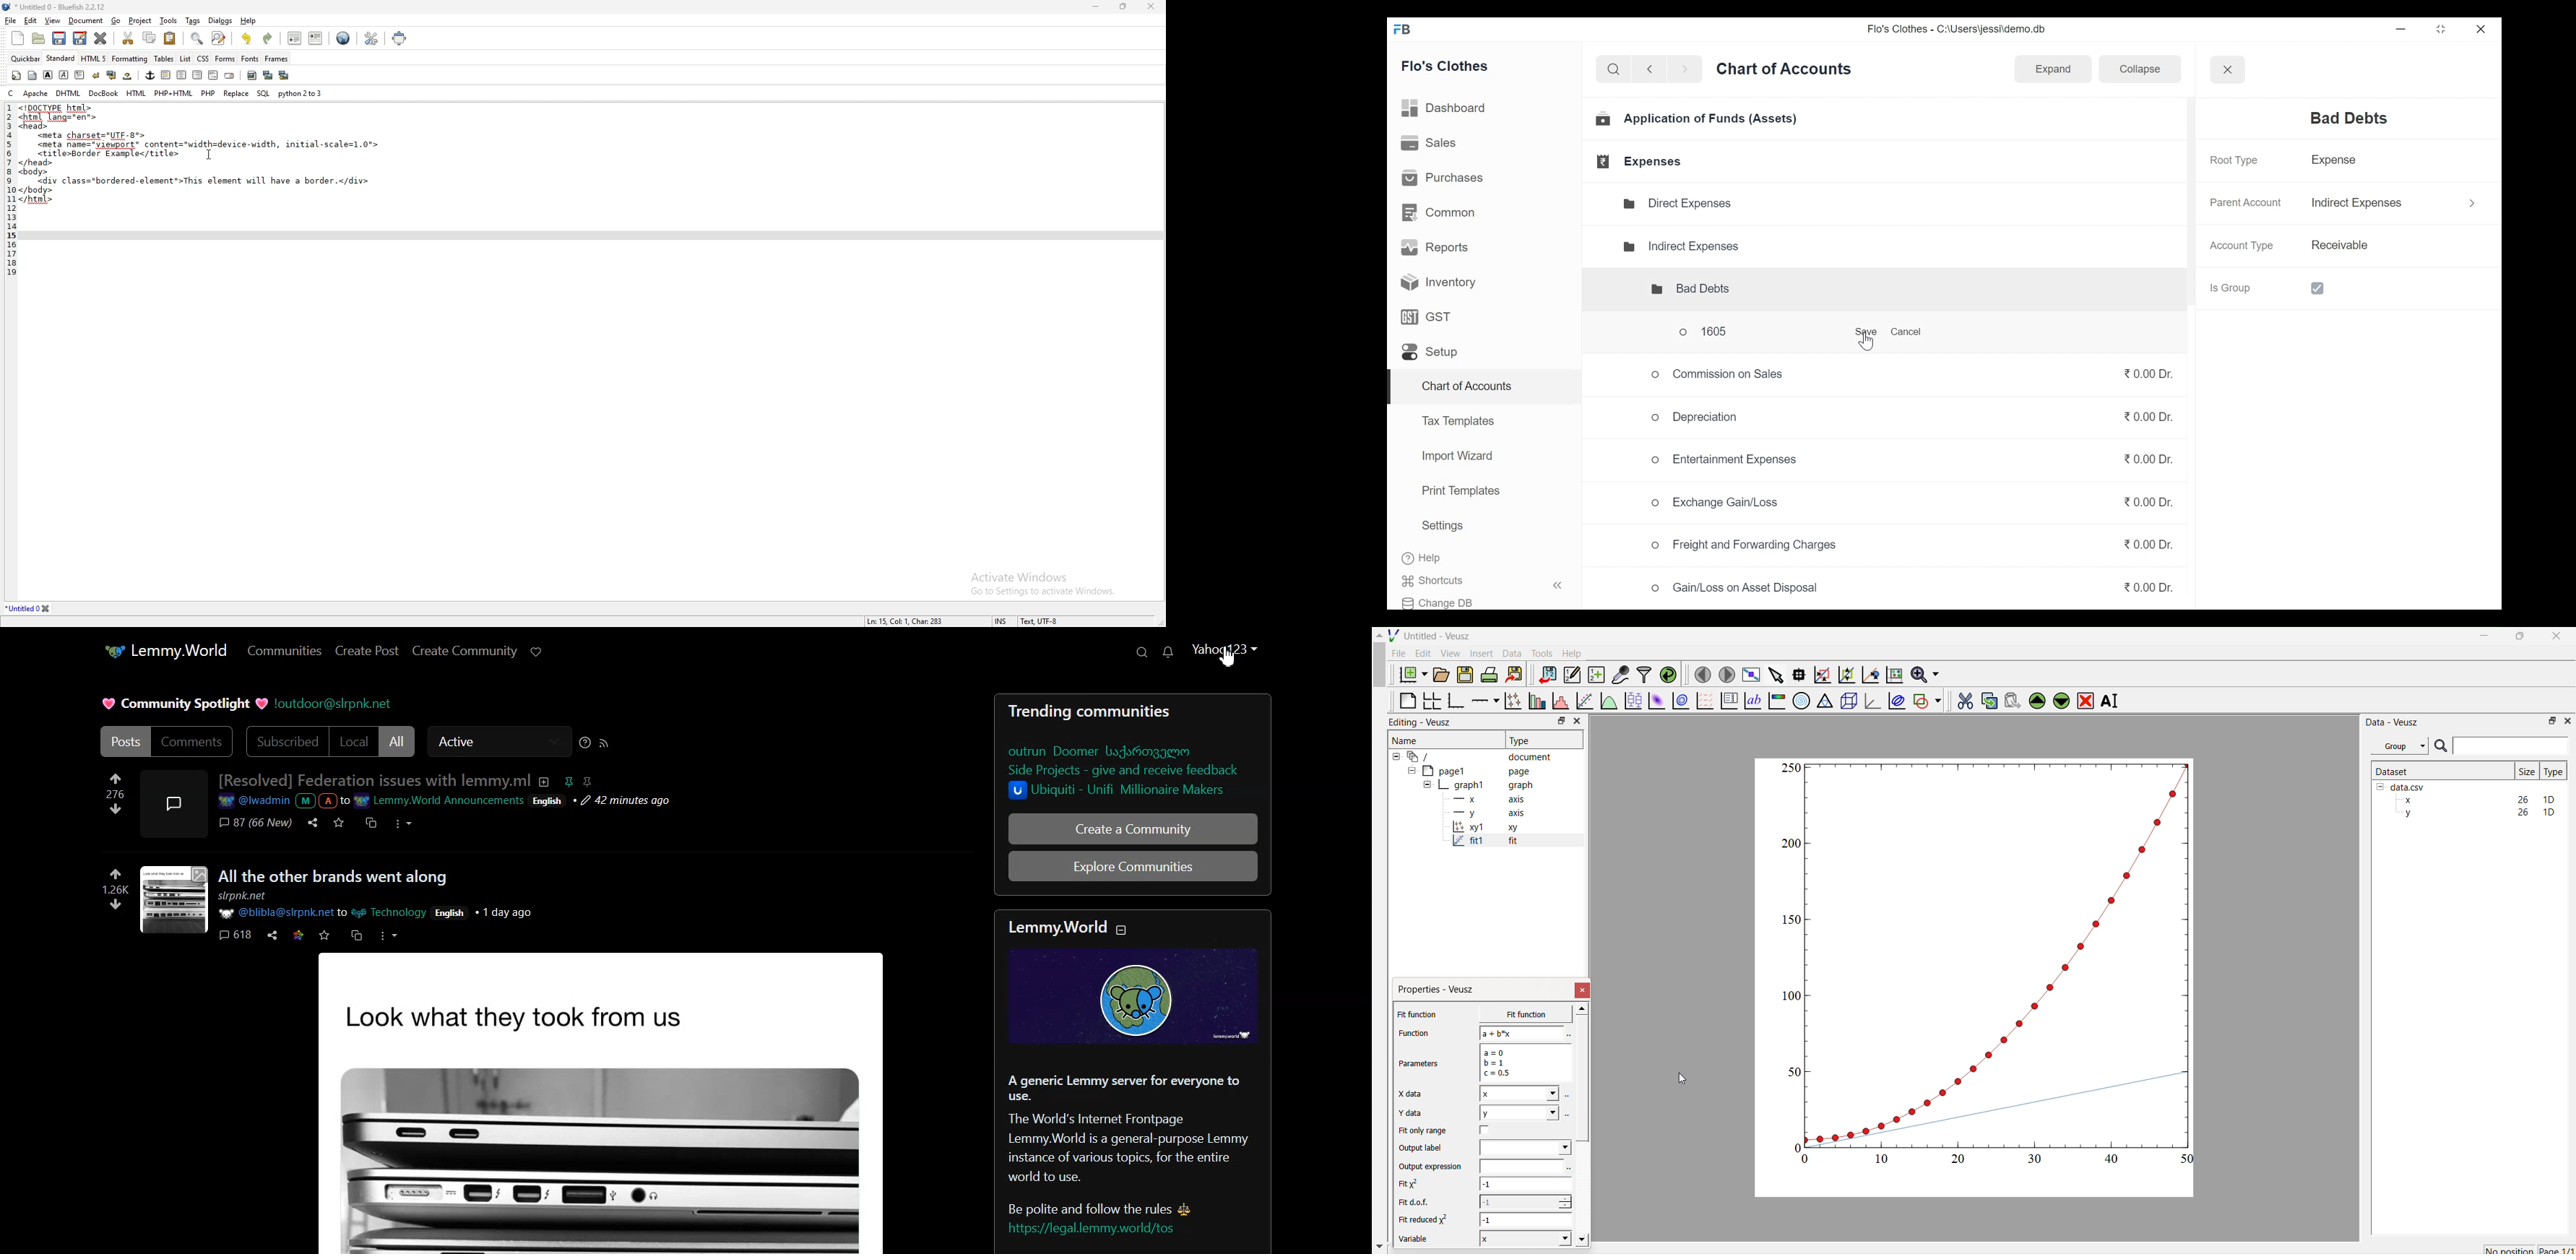 Image resolution: width=2576 pixels, height=1260 pixels. What do you see at coordinates (1151, 5) in the screenshot?
I see `close` at bounding box center [1151, 5].